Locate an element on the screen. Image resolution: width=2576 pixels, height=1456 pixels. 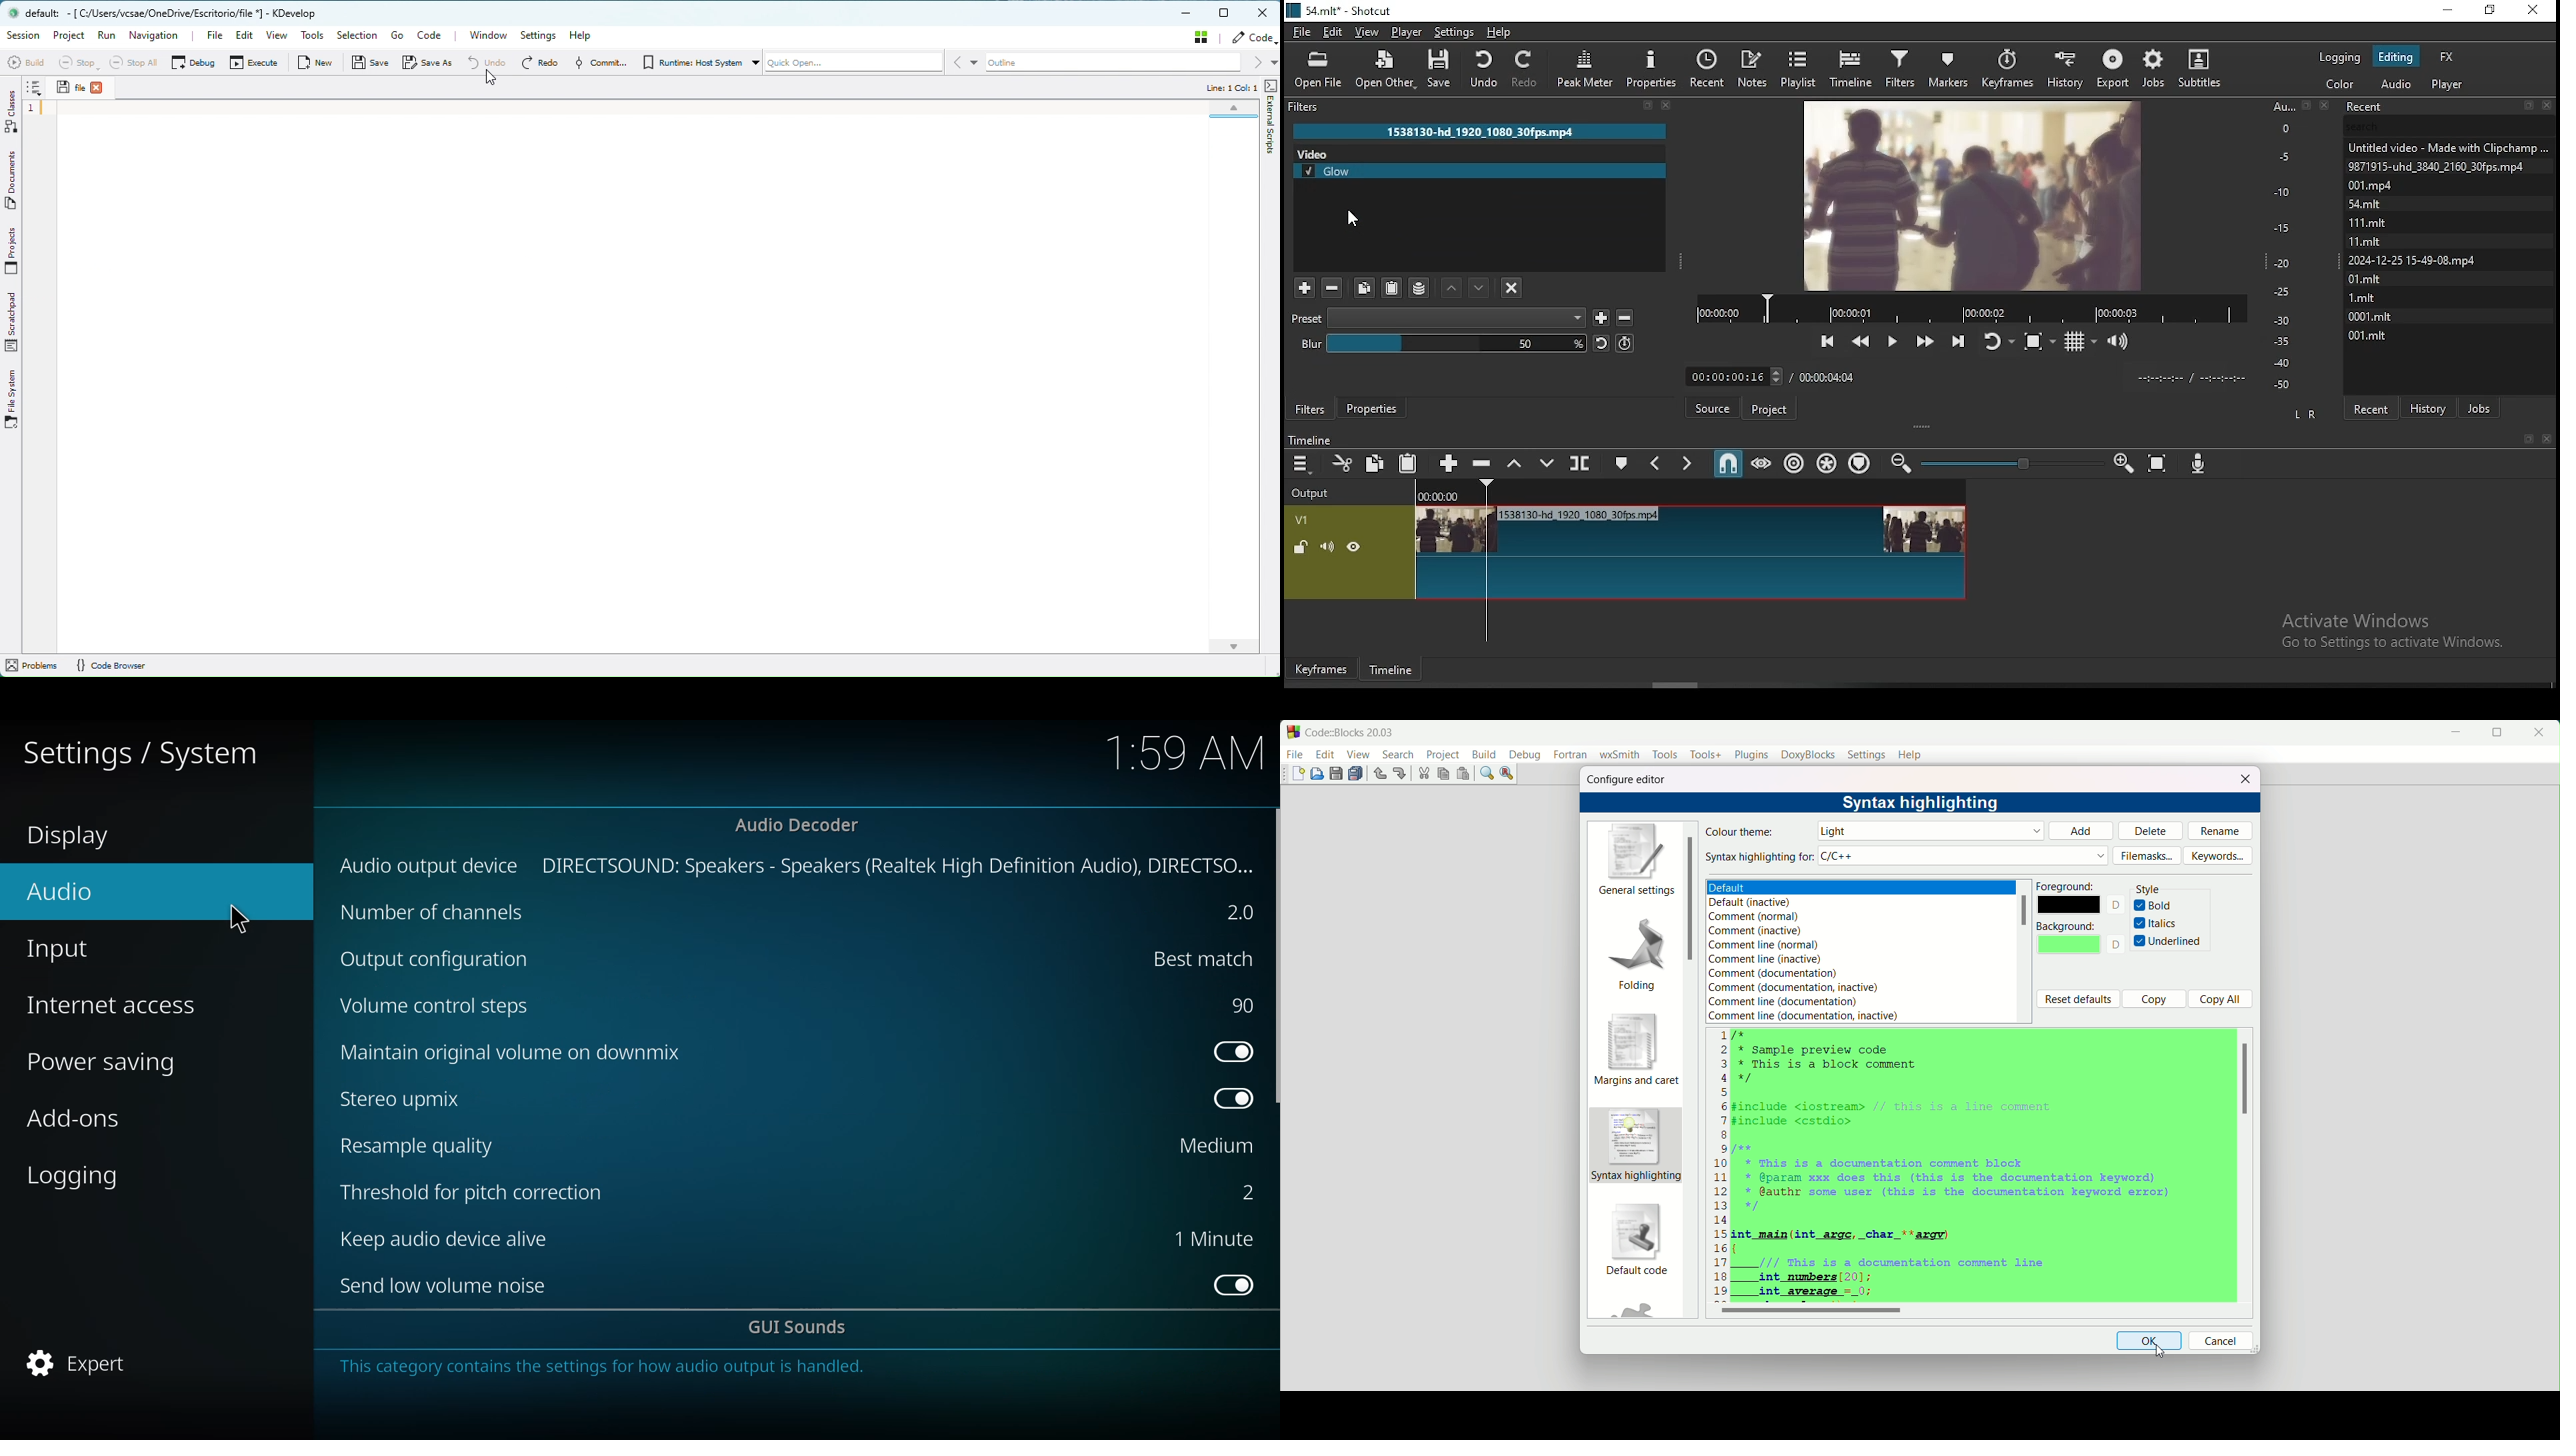
video progress bar is located at coordinates (1971, 307).